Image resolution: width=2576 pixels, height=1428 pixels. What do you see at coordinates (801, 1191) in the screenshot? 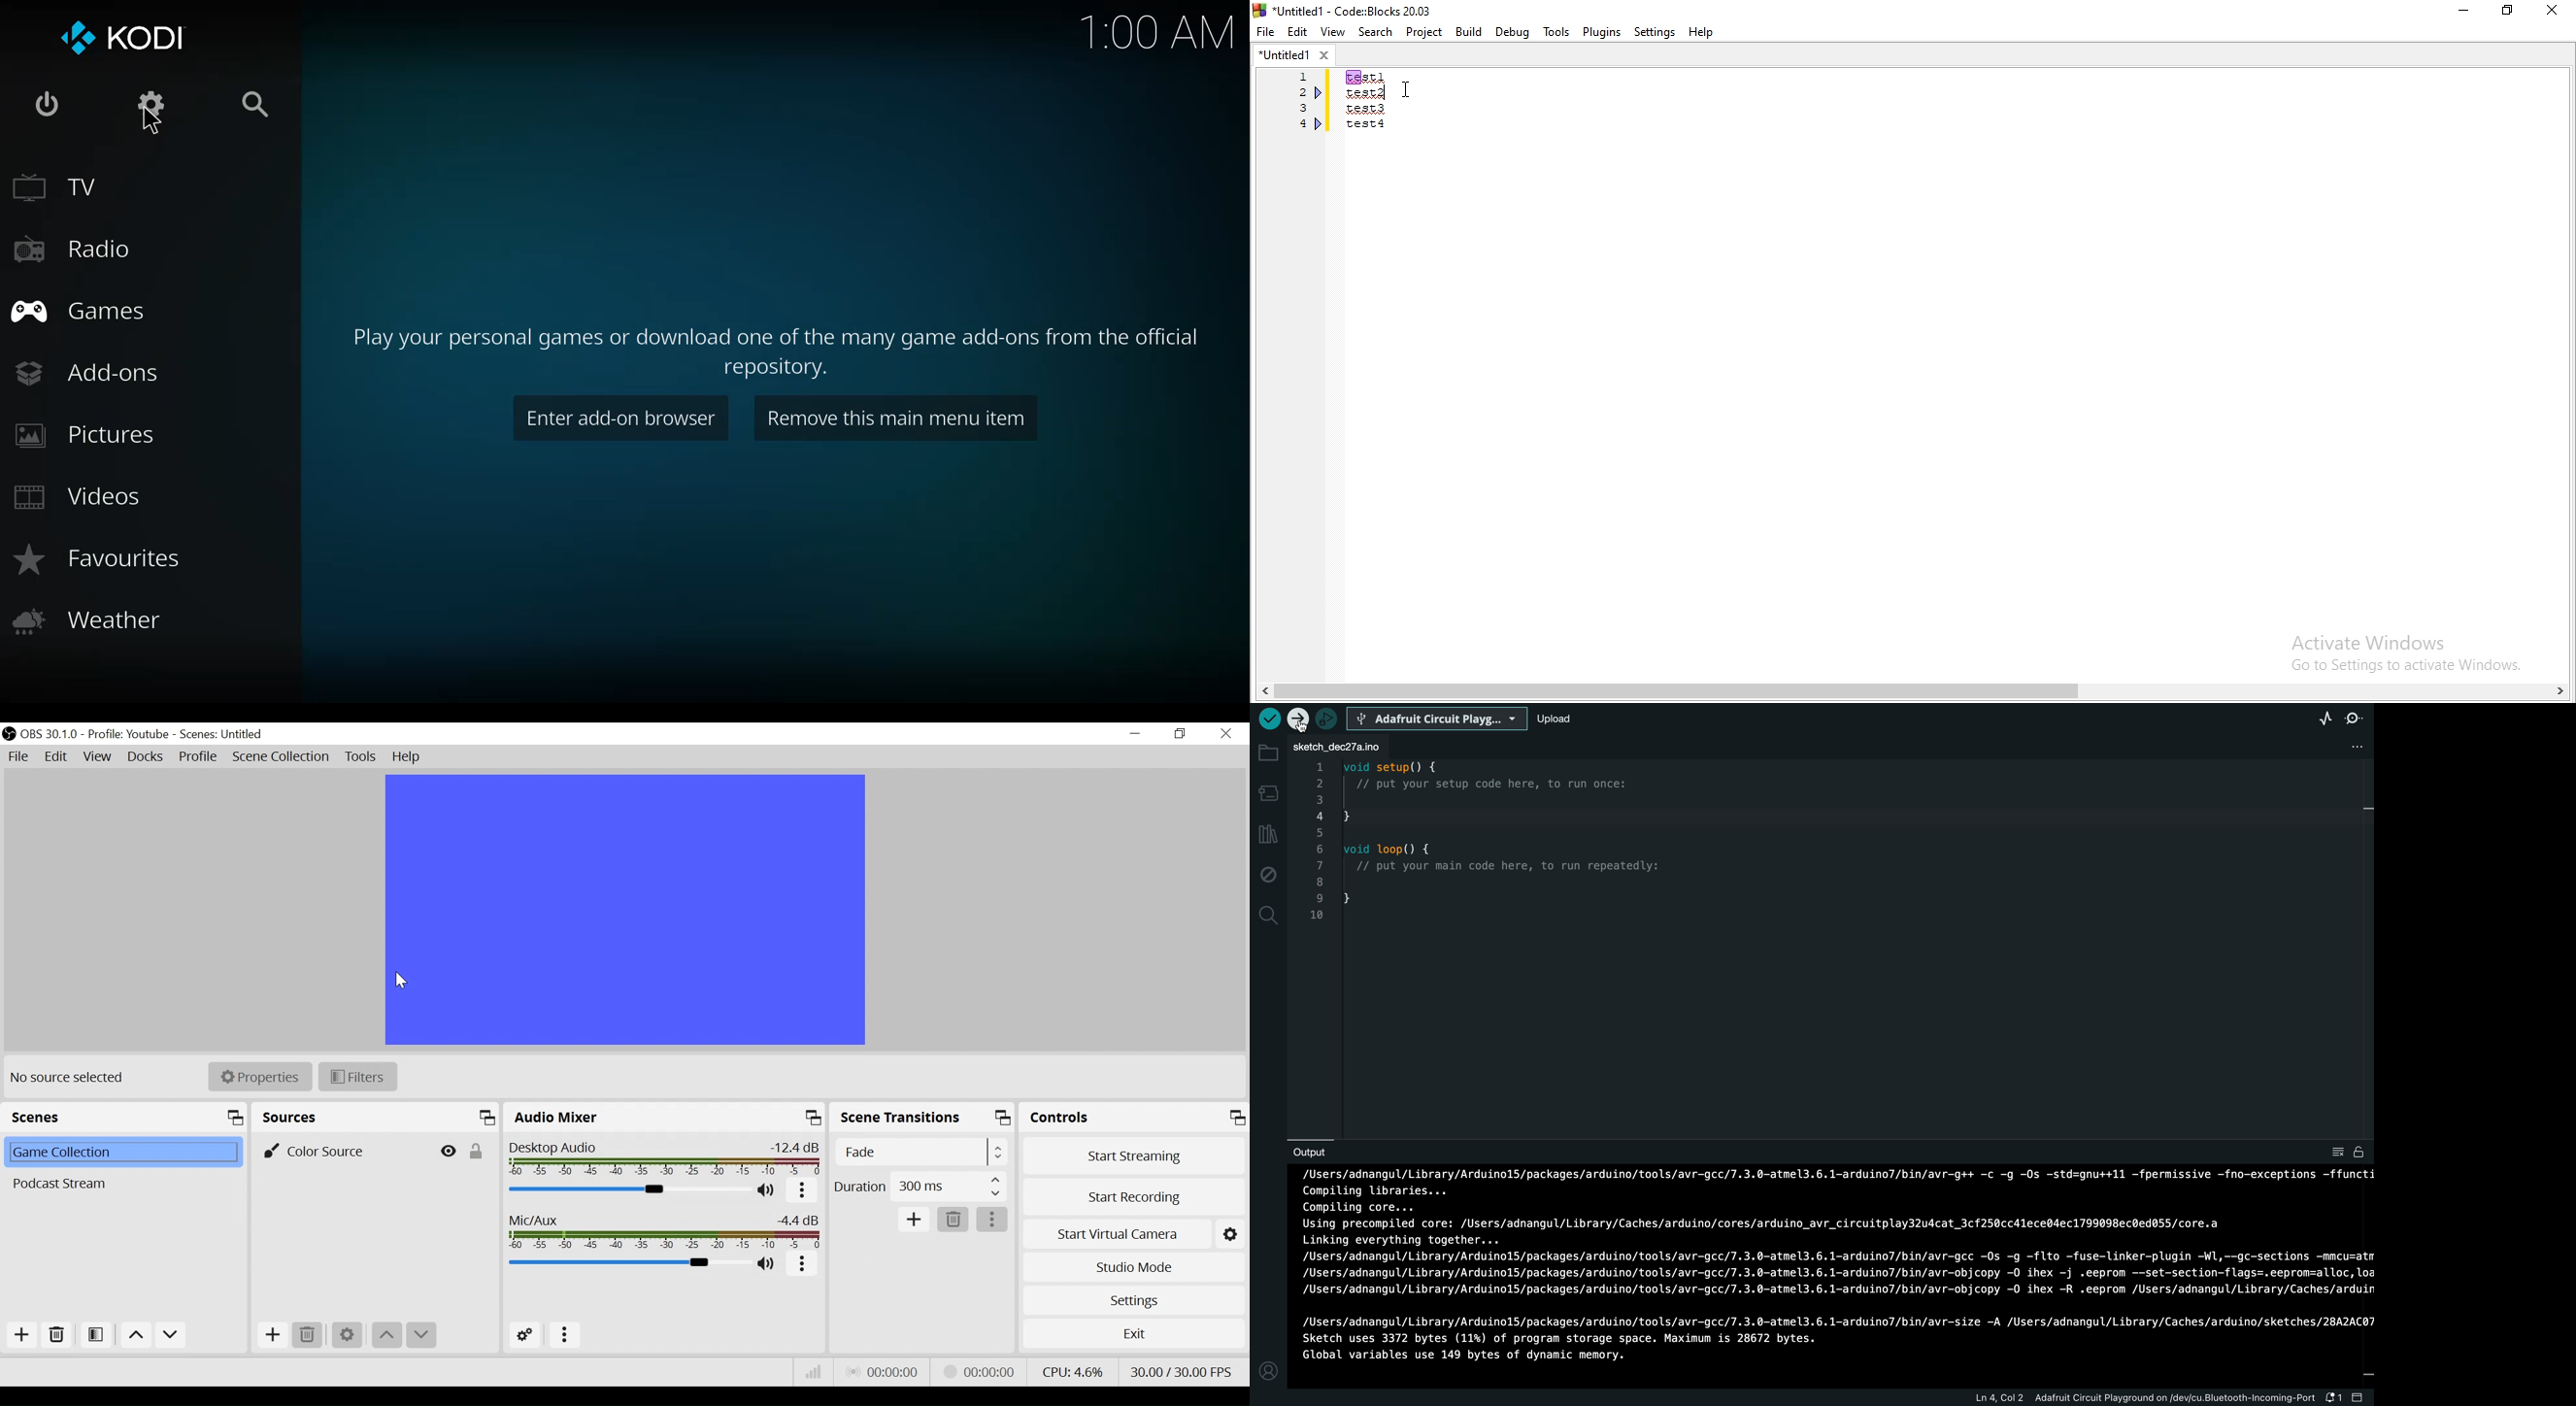
I see `More options` at bounding box center [801, 1191].